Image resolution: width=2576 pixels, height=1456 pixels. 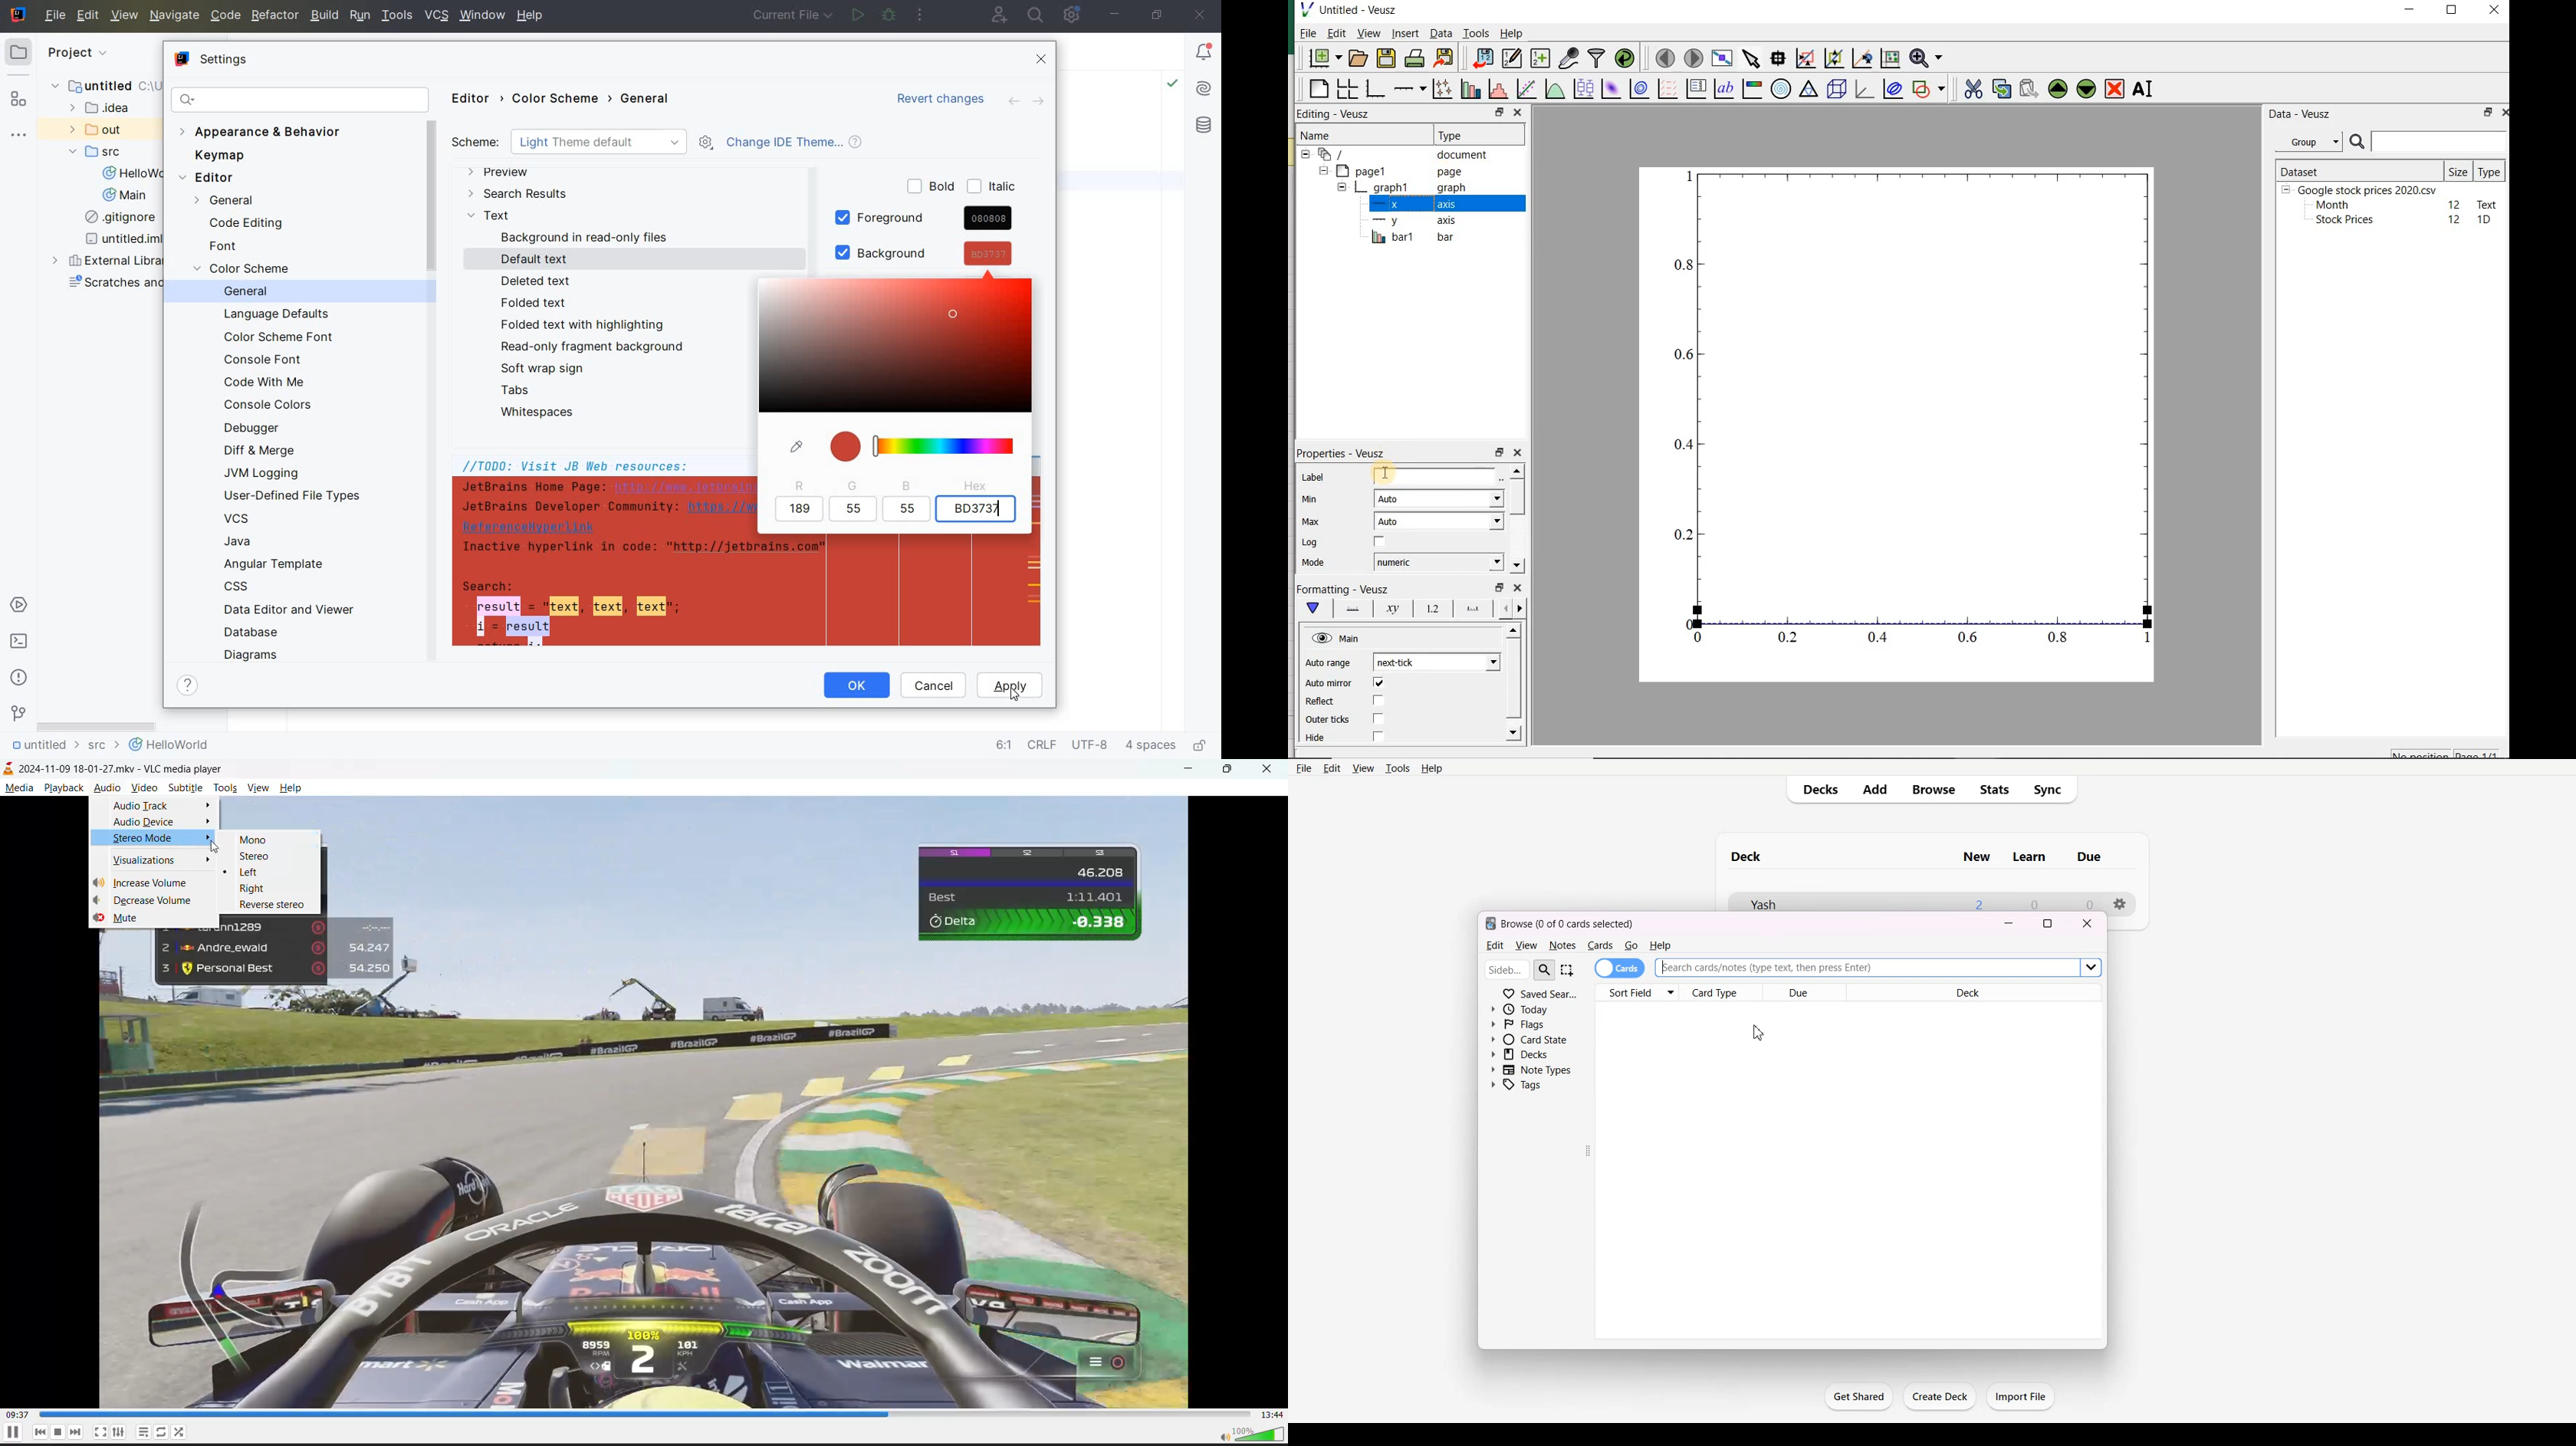 What do you see at coordinates (1377, 737) in the screenshot?
I see `check/uncheck` at bounding box center [1377, 737].